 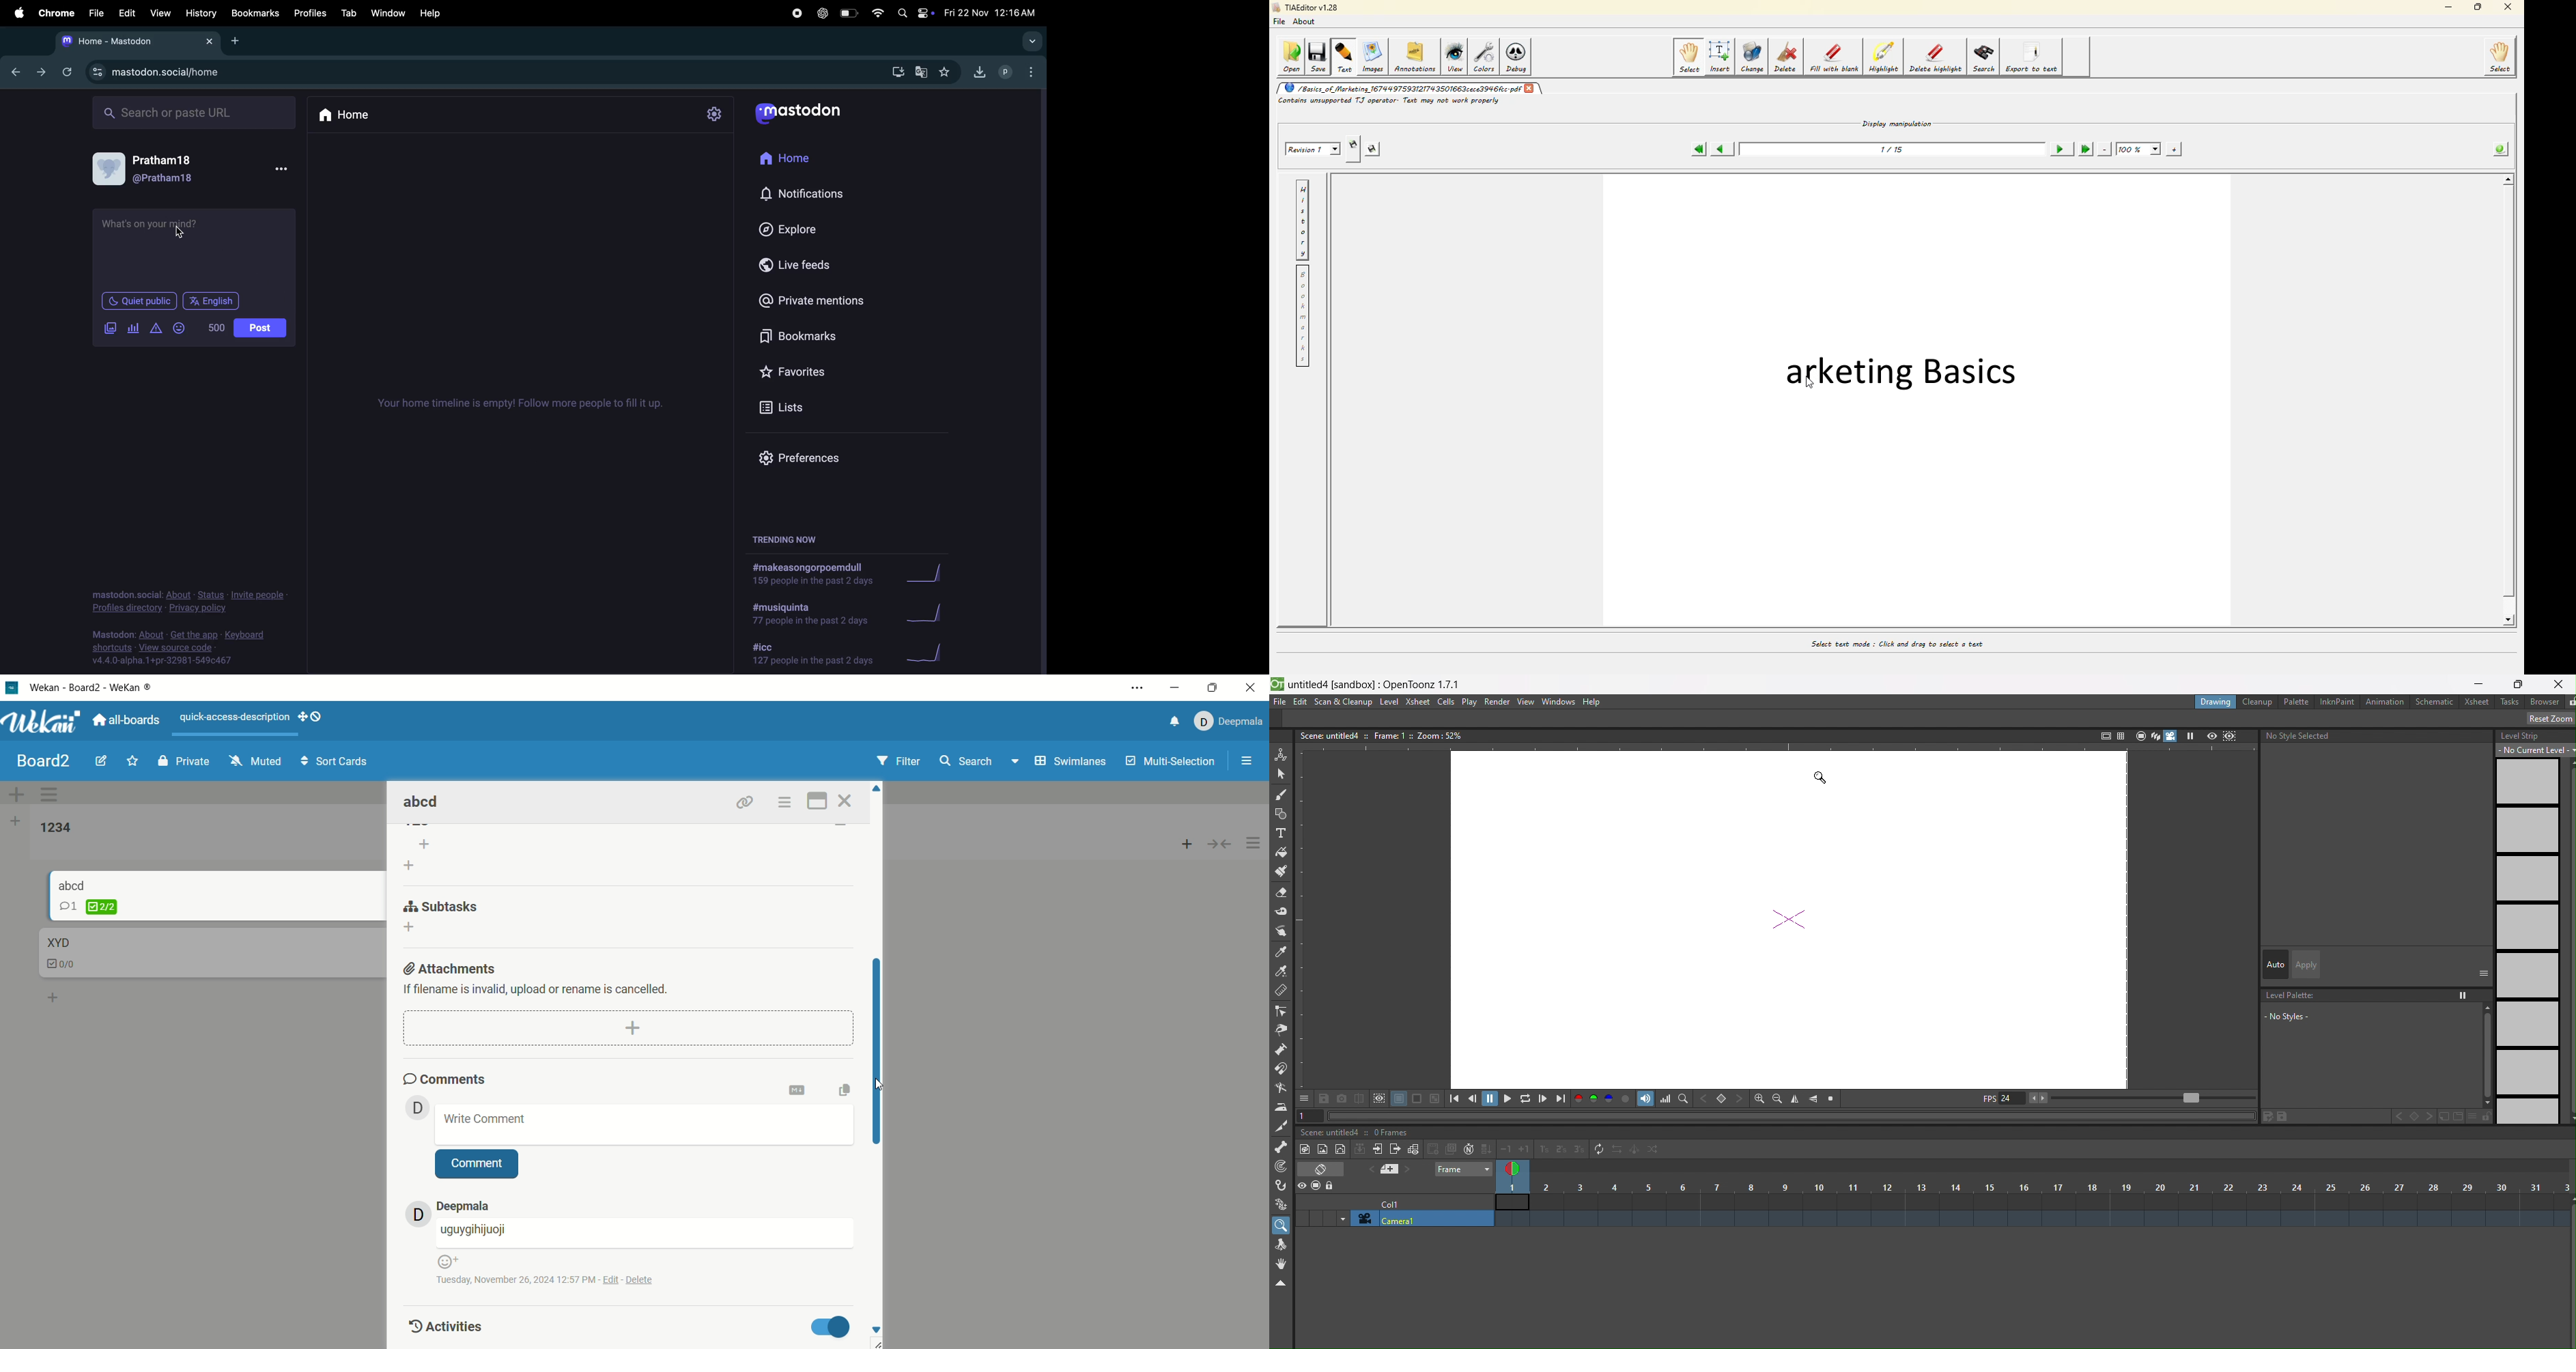 What do you see at coordinates (1281, 1204) in the screenshot?
I see `` at bounding box center [1281, 1204].